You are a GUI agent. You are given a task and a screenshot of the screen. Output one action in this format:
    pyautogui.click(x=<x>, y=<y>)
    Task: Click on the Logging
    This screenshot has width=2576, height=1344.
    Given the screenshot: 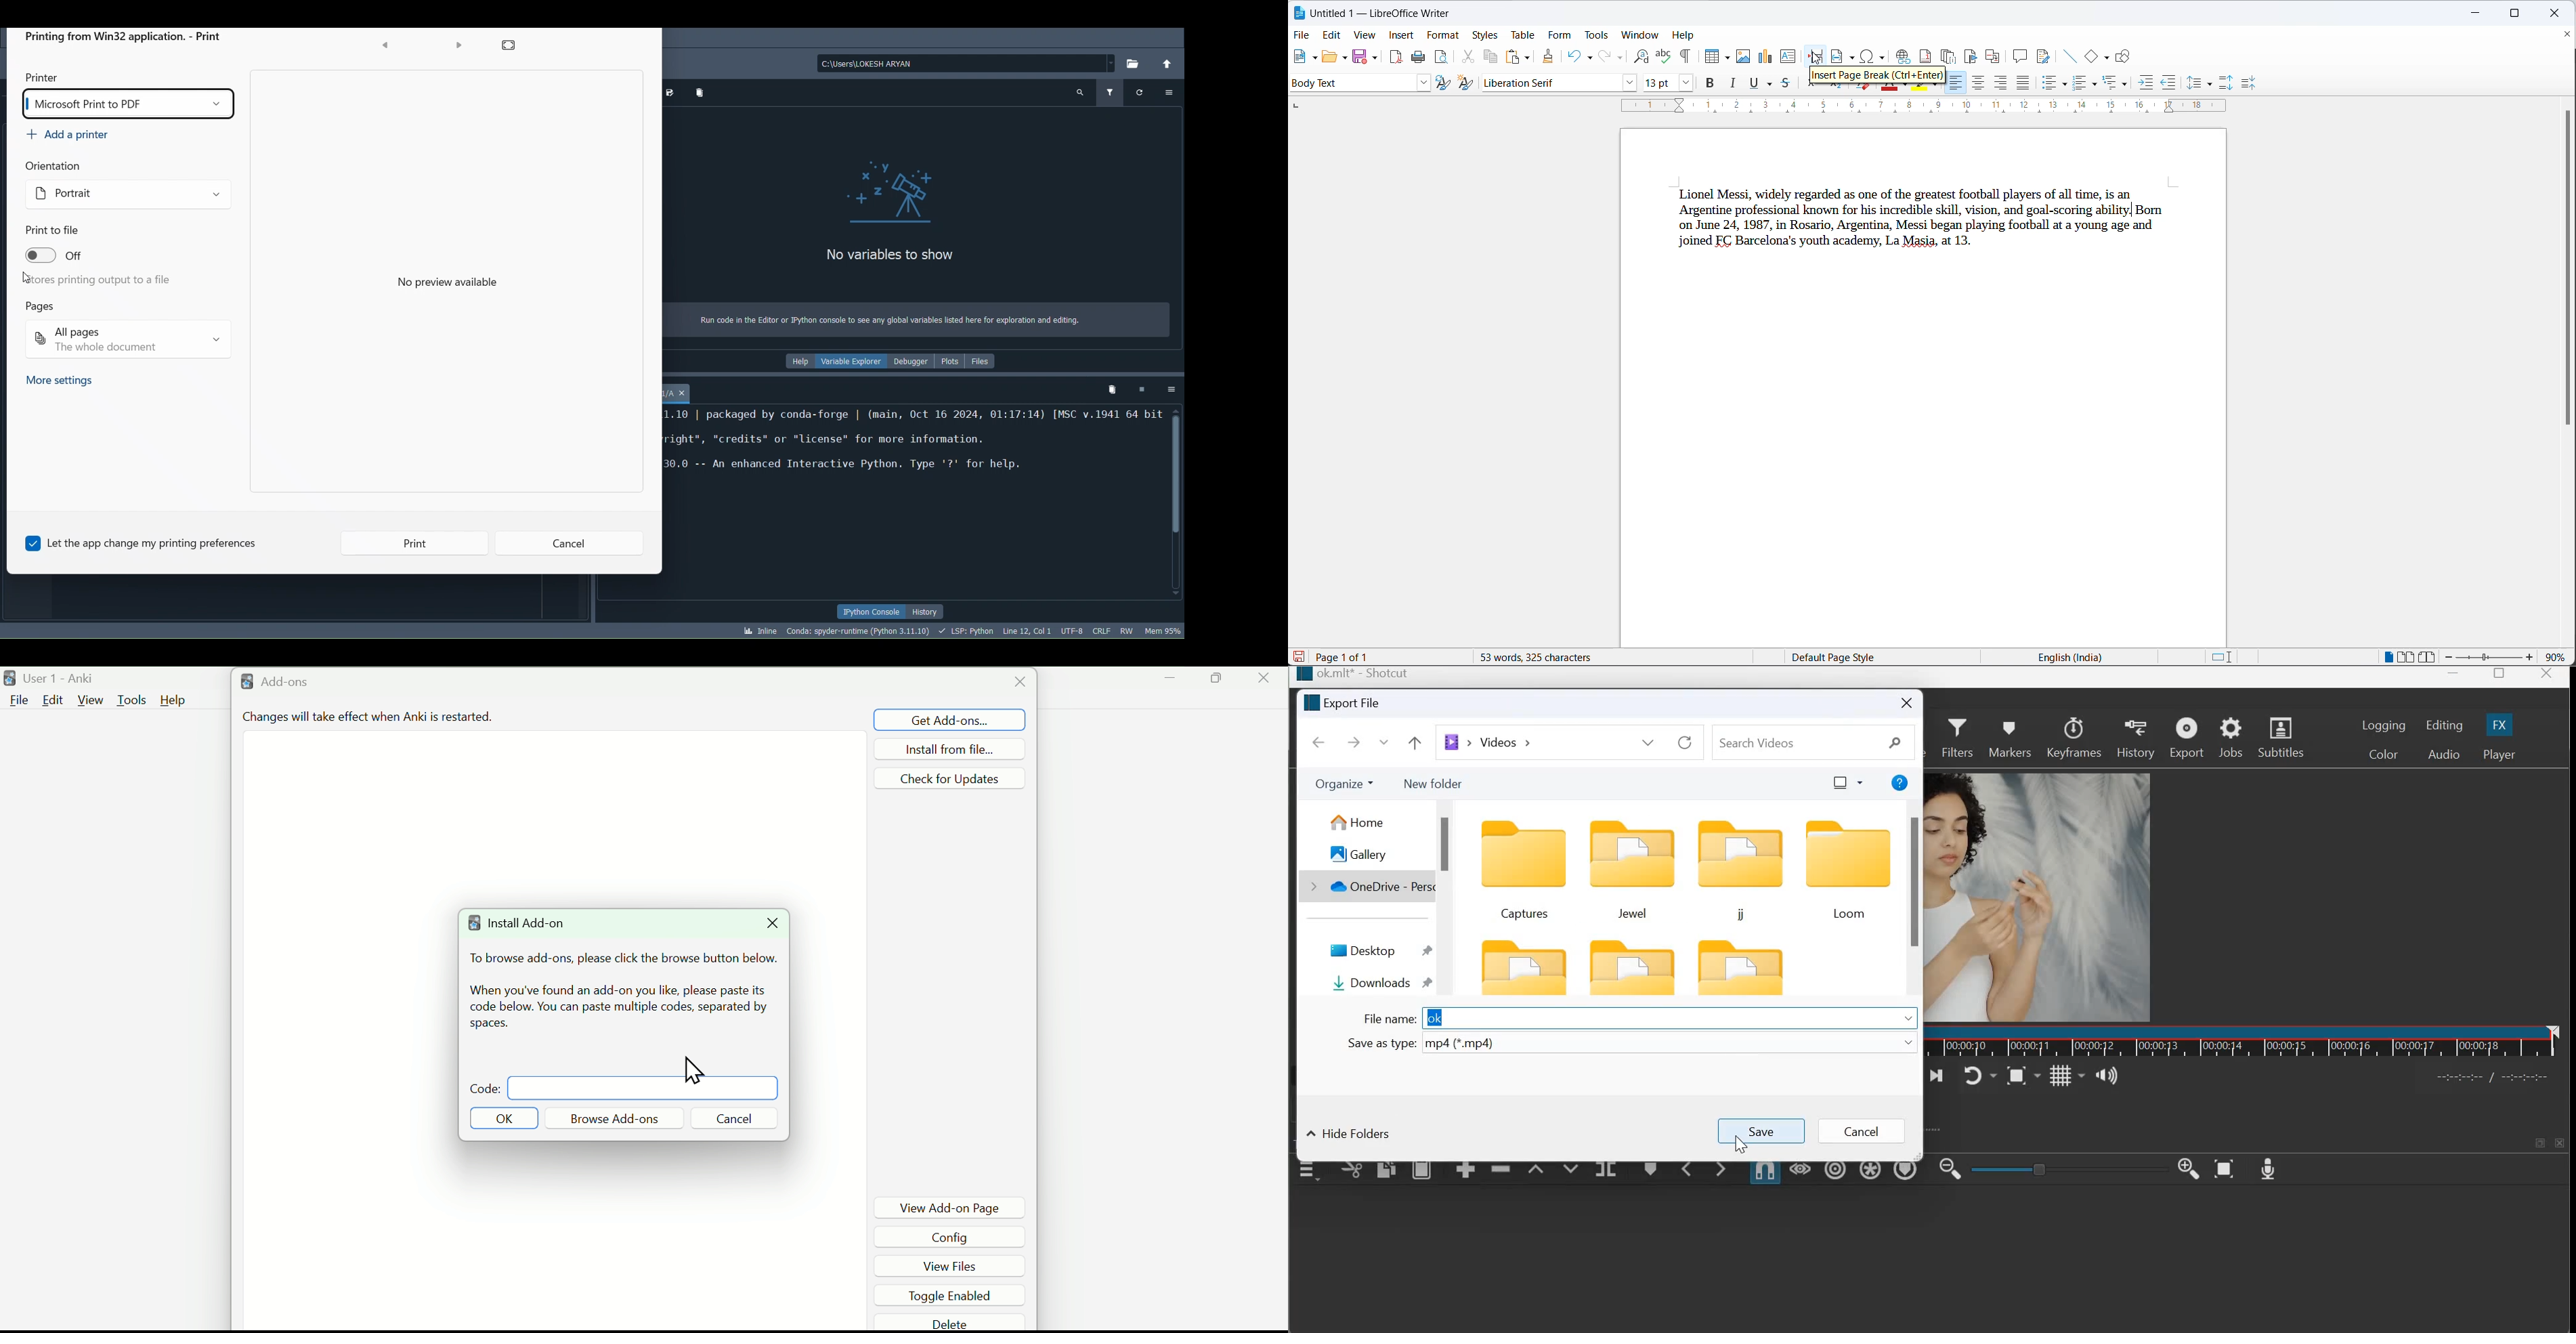 What is the action you would take?
    pyautogui.click(x=2384, y=725)
    